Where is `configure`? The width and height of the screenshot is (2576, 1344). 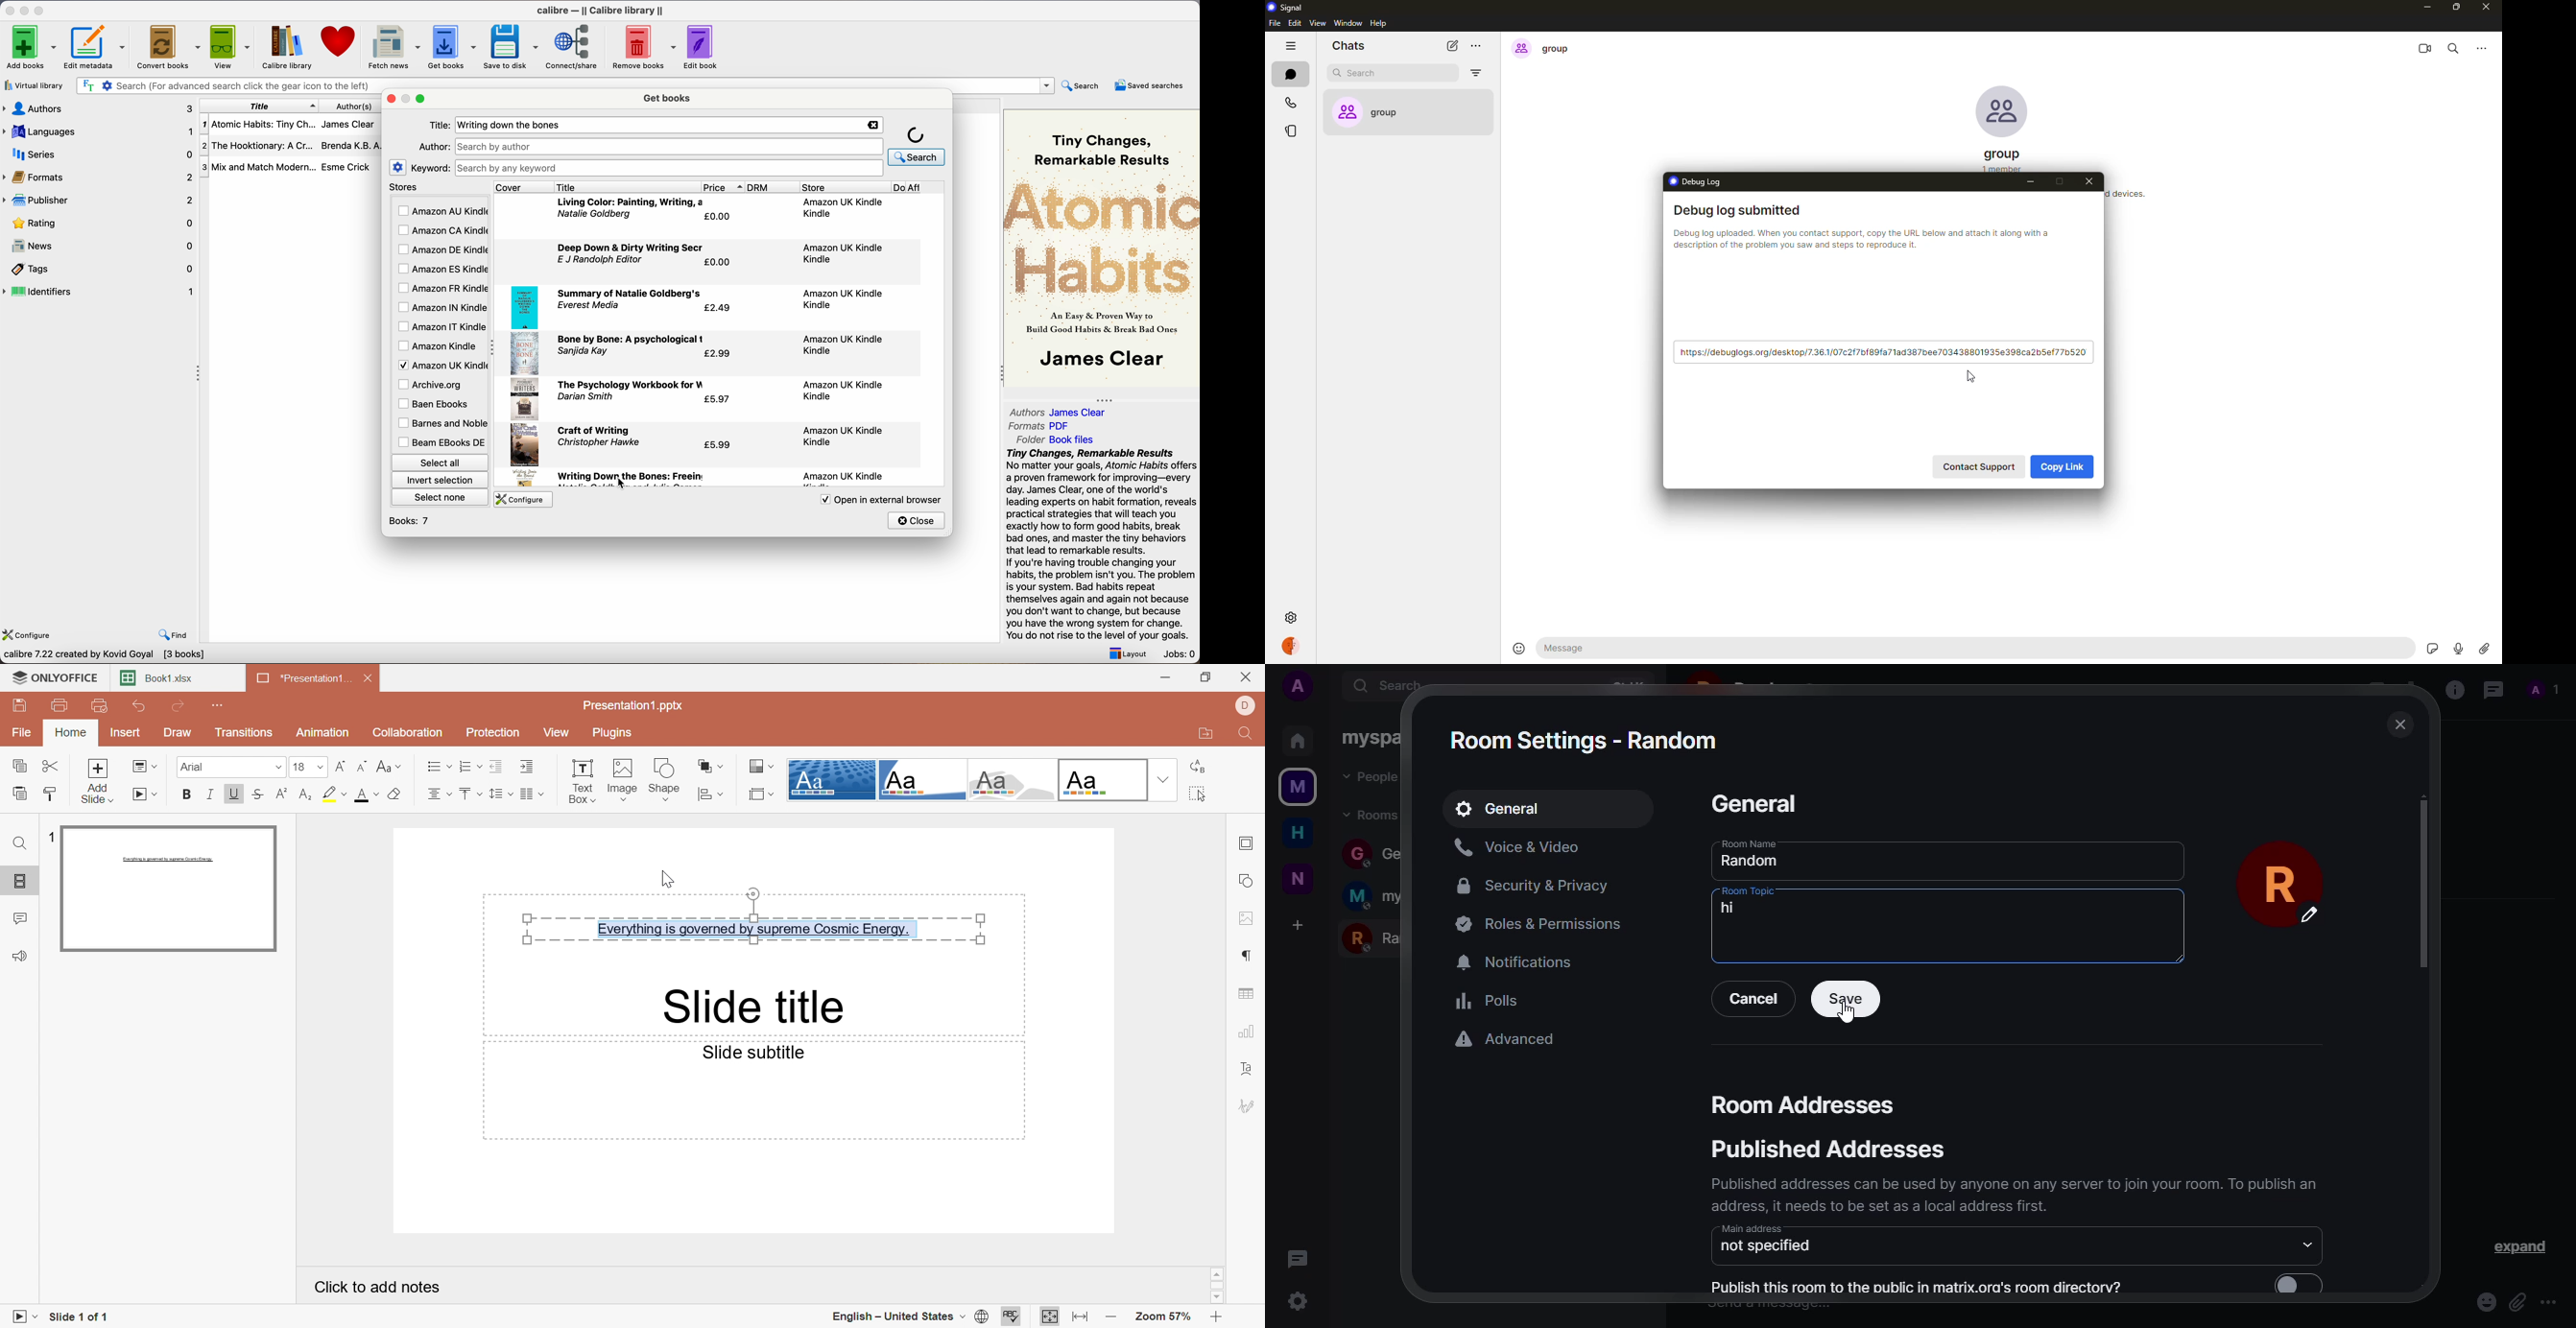
configure is located at coordinates (29, 633).